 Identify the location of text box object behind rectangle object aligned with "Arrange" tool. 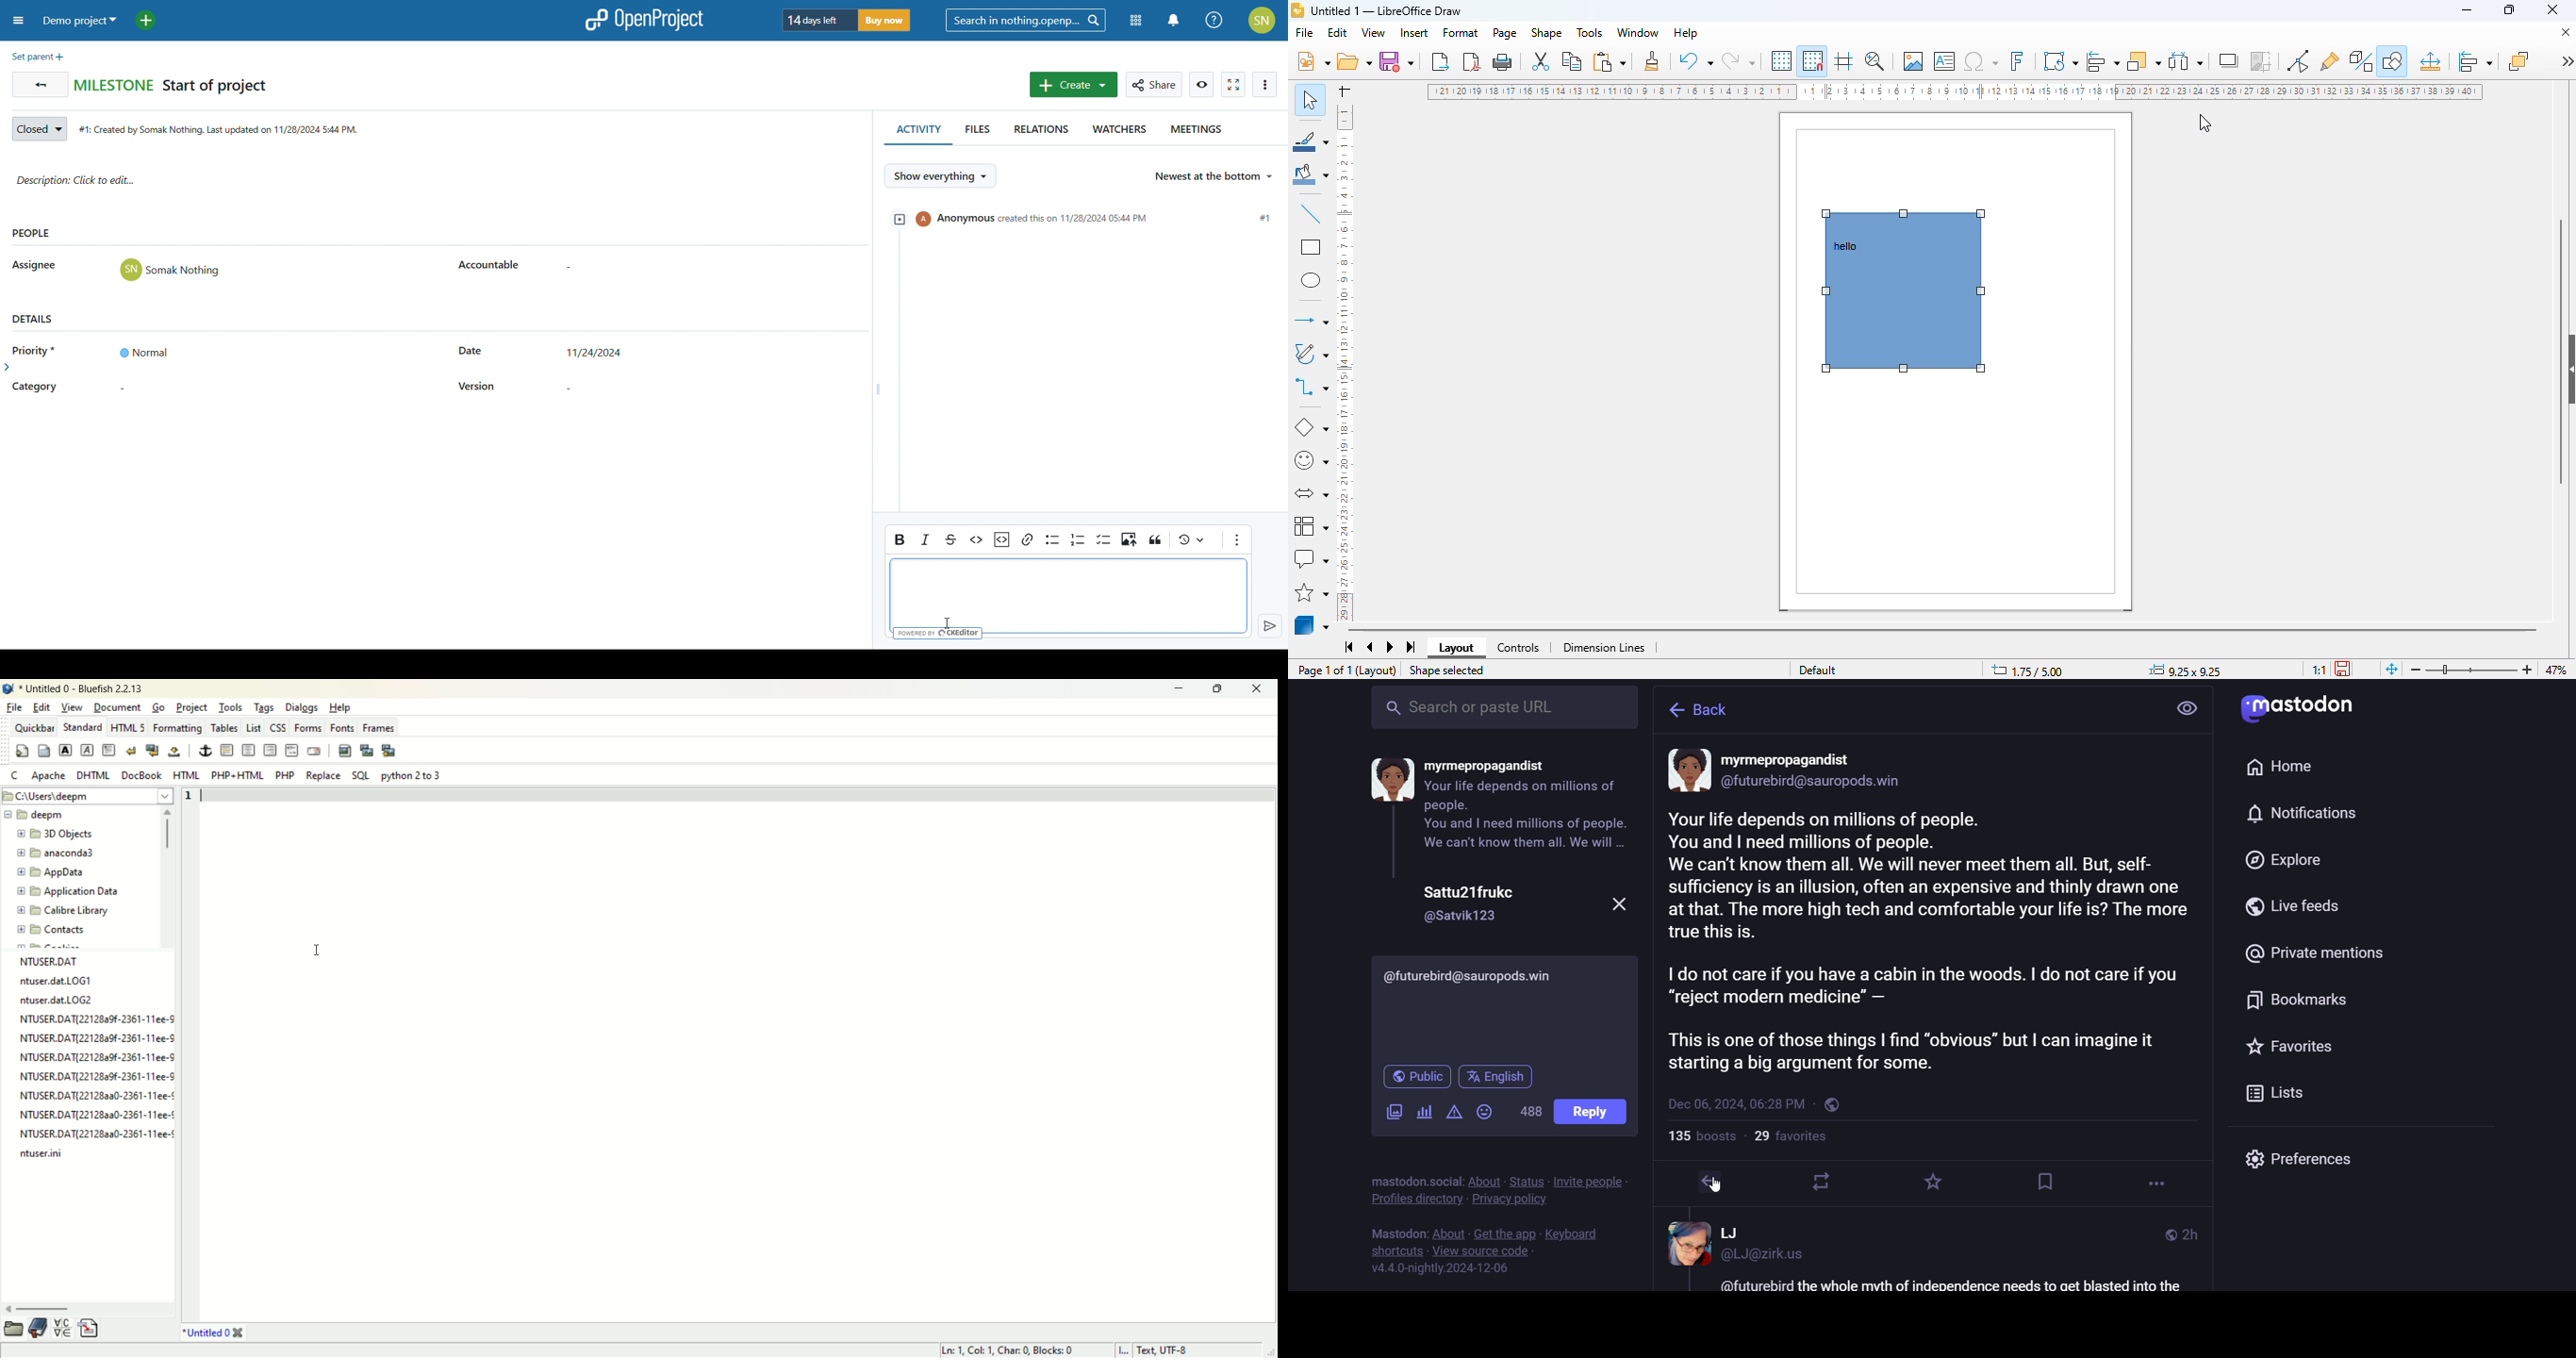
(1846, 246).